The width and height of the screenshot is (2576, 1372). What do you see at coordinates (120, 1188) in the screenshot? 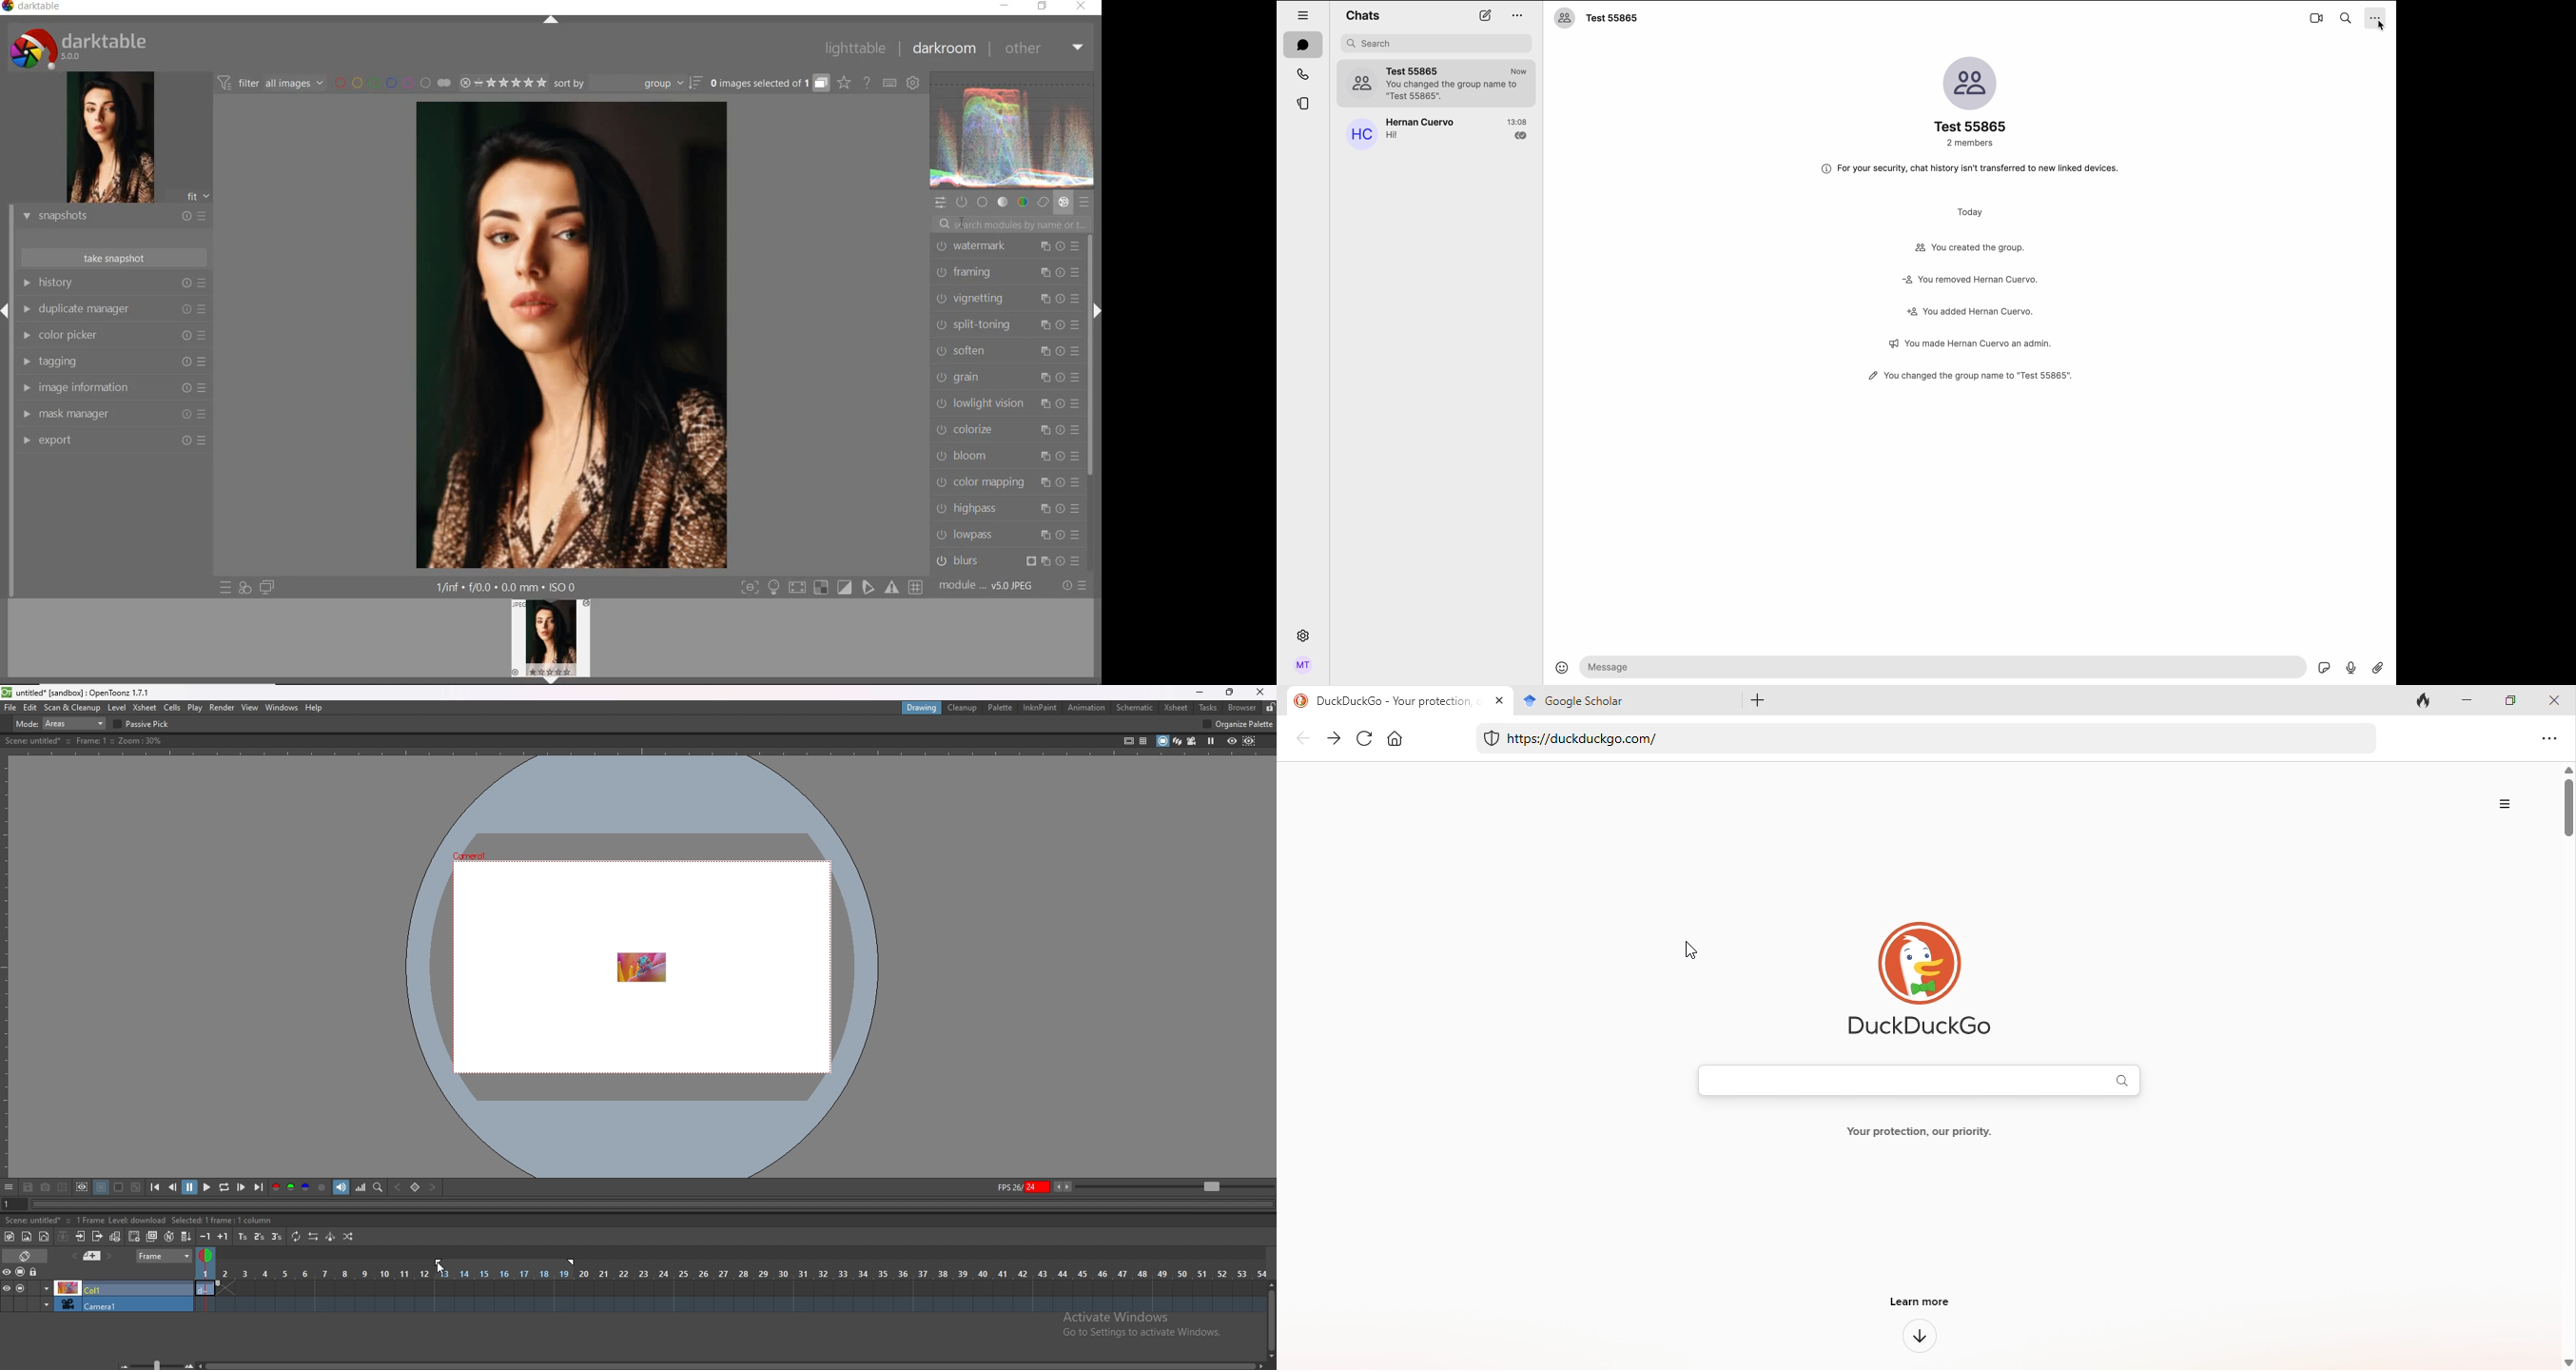
I see `white background` at bounding box center [120, 1188].